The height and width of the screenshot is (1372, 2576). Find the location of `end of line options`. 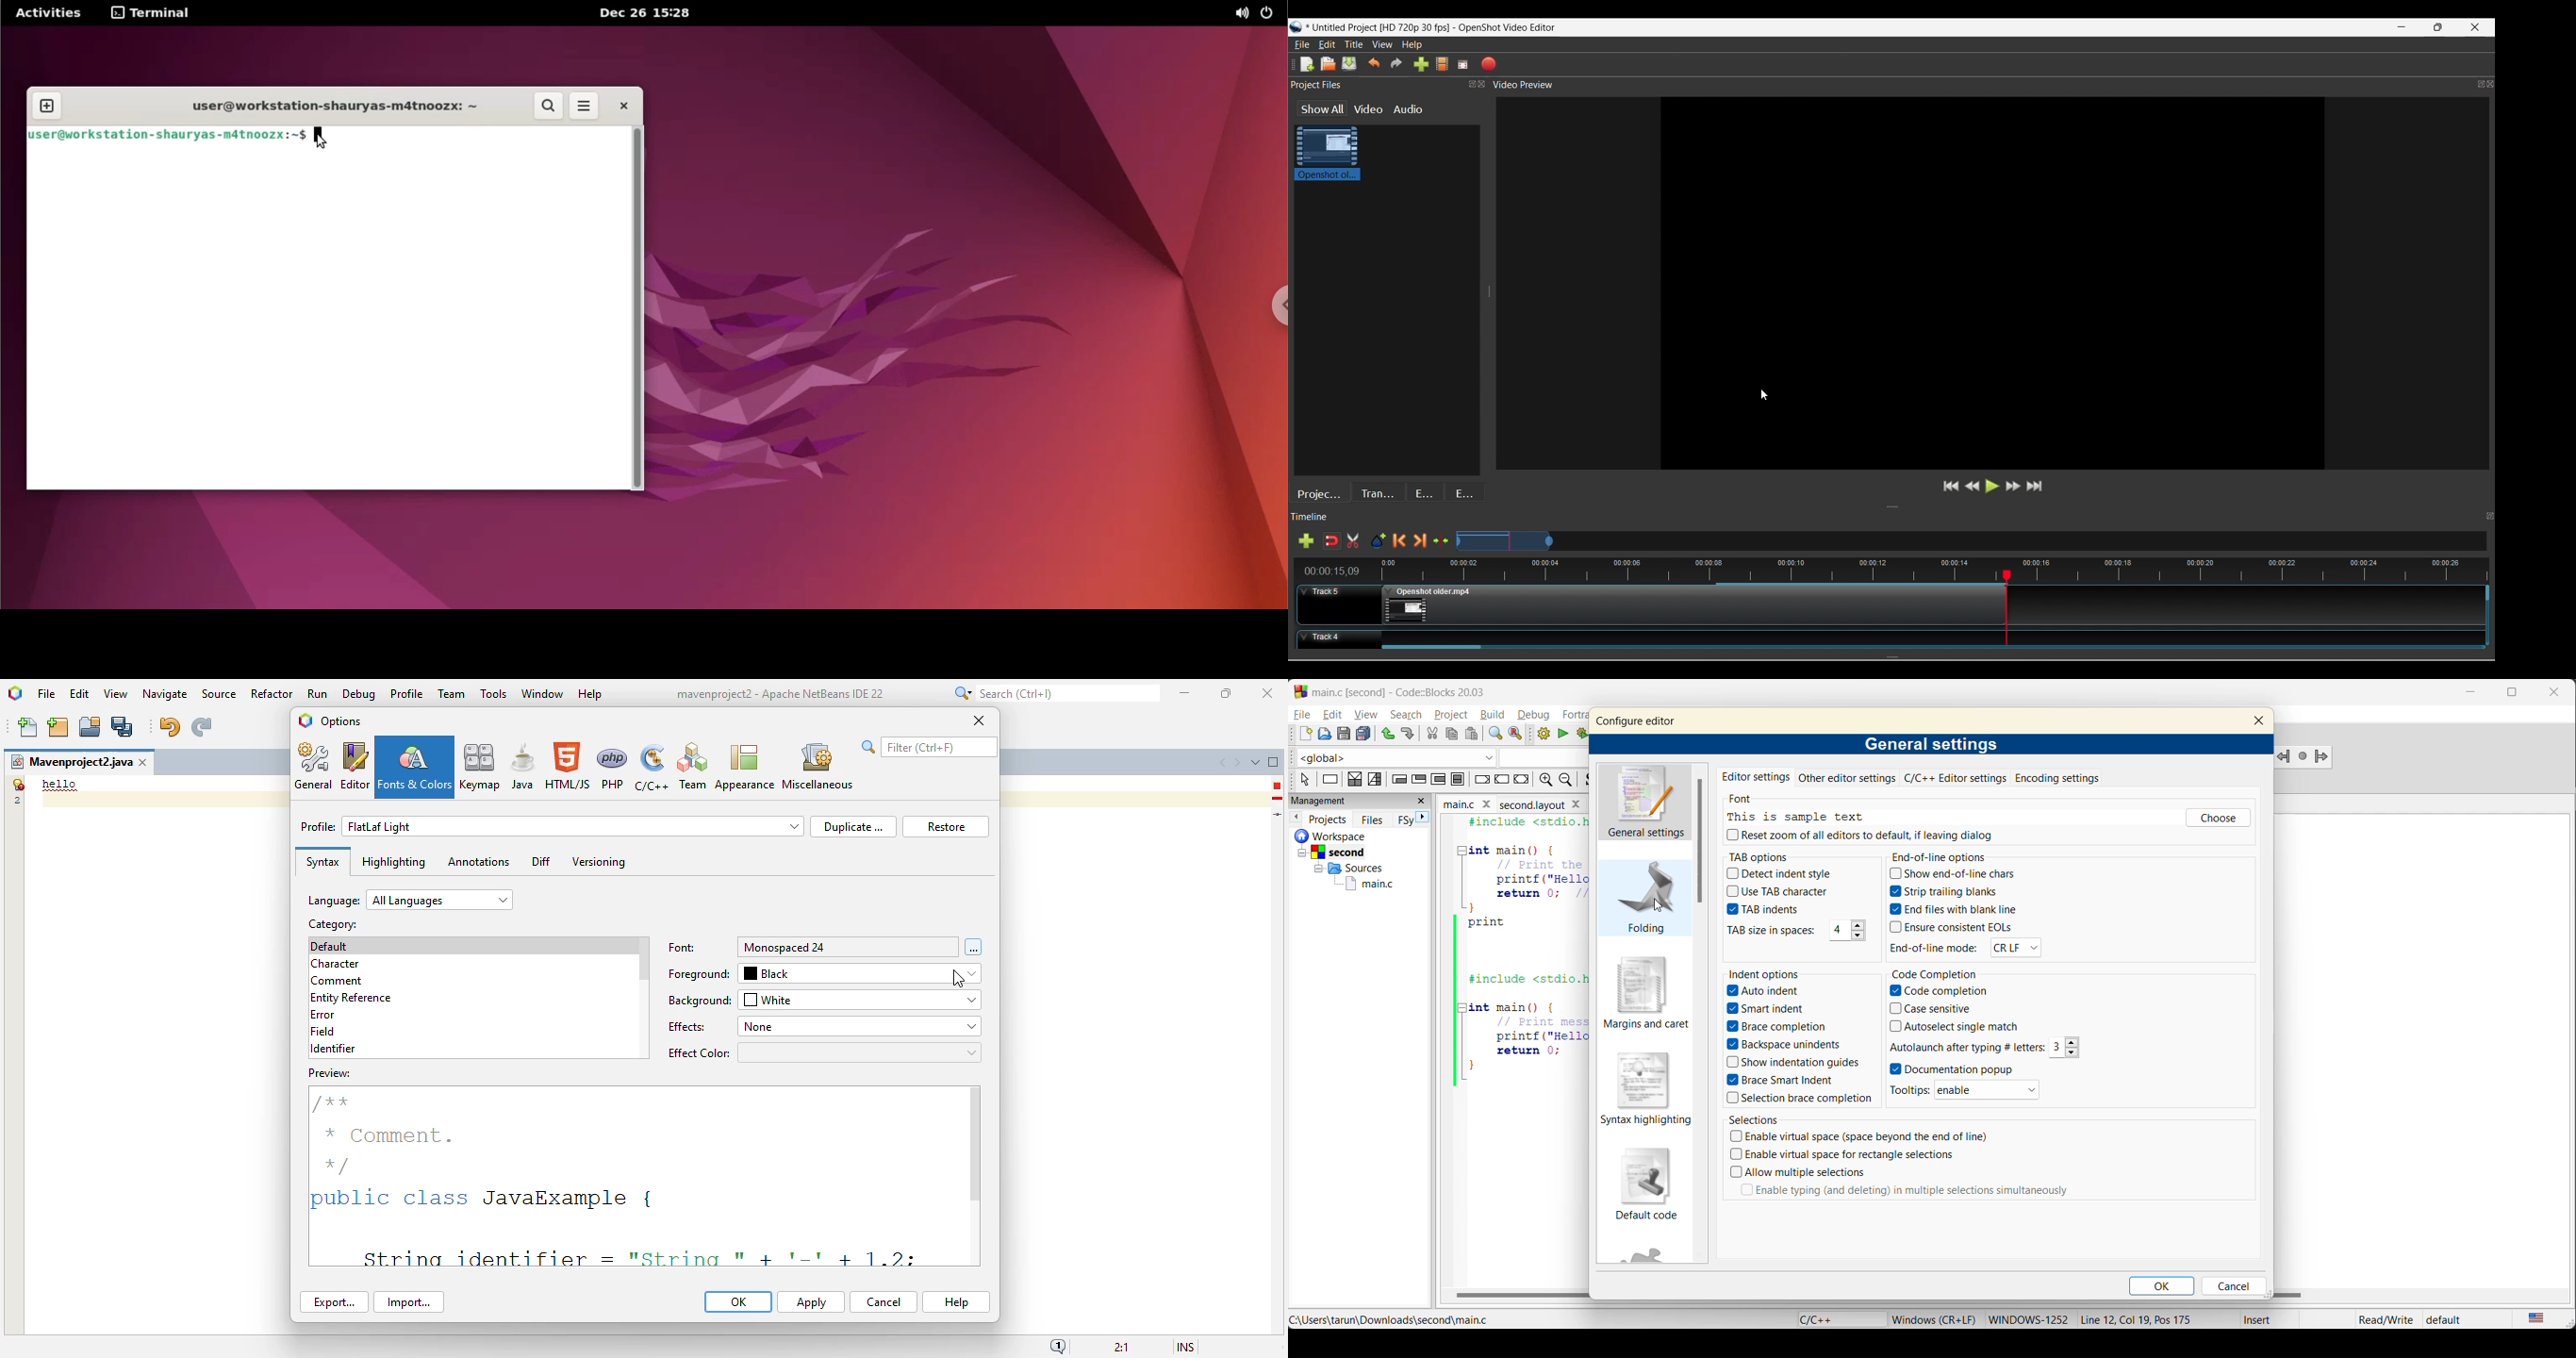

end of line options is located at coordinates (1943, 858).